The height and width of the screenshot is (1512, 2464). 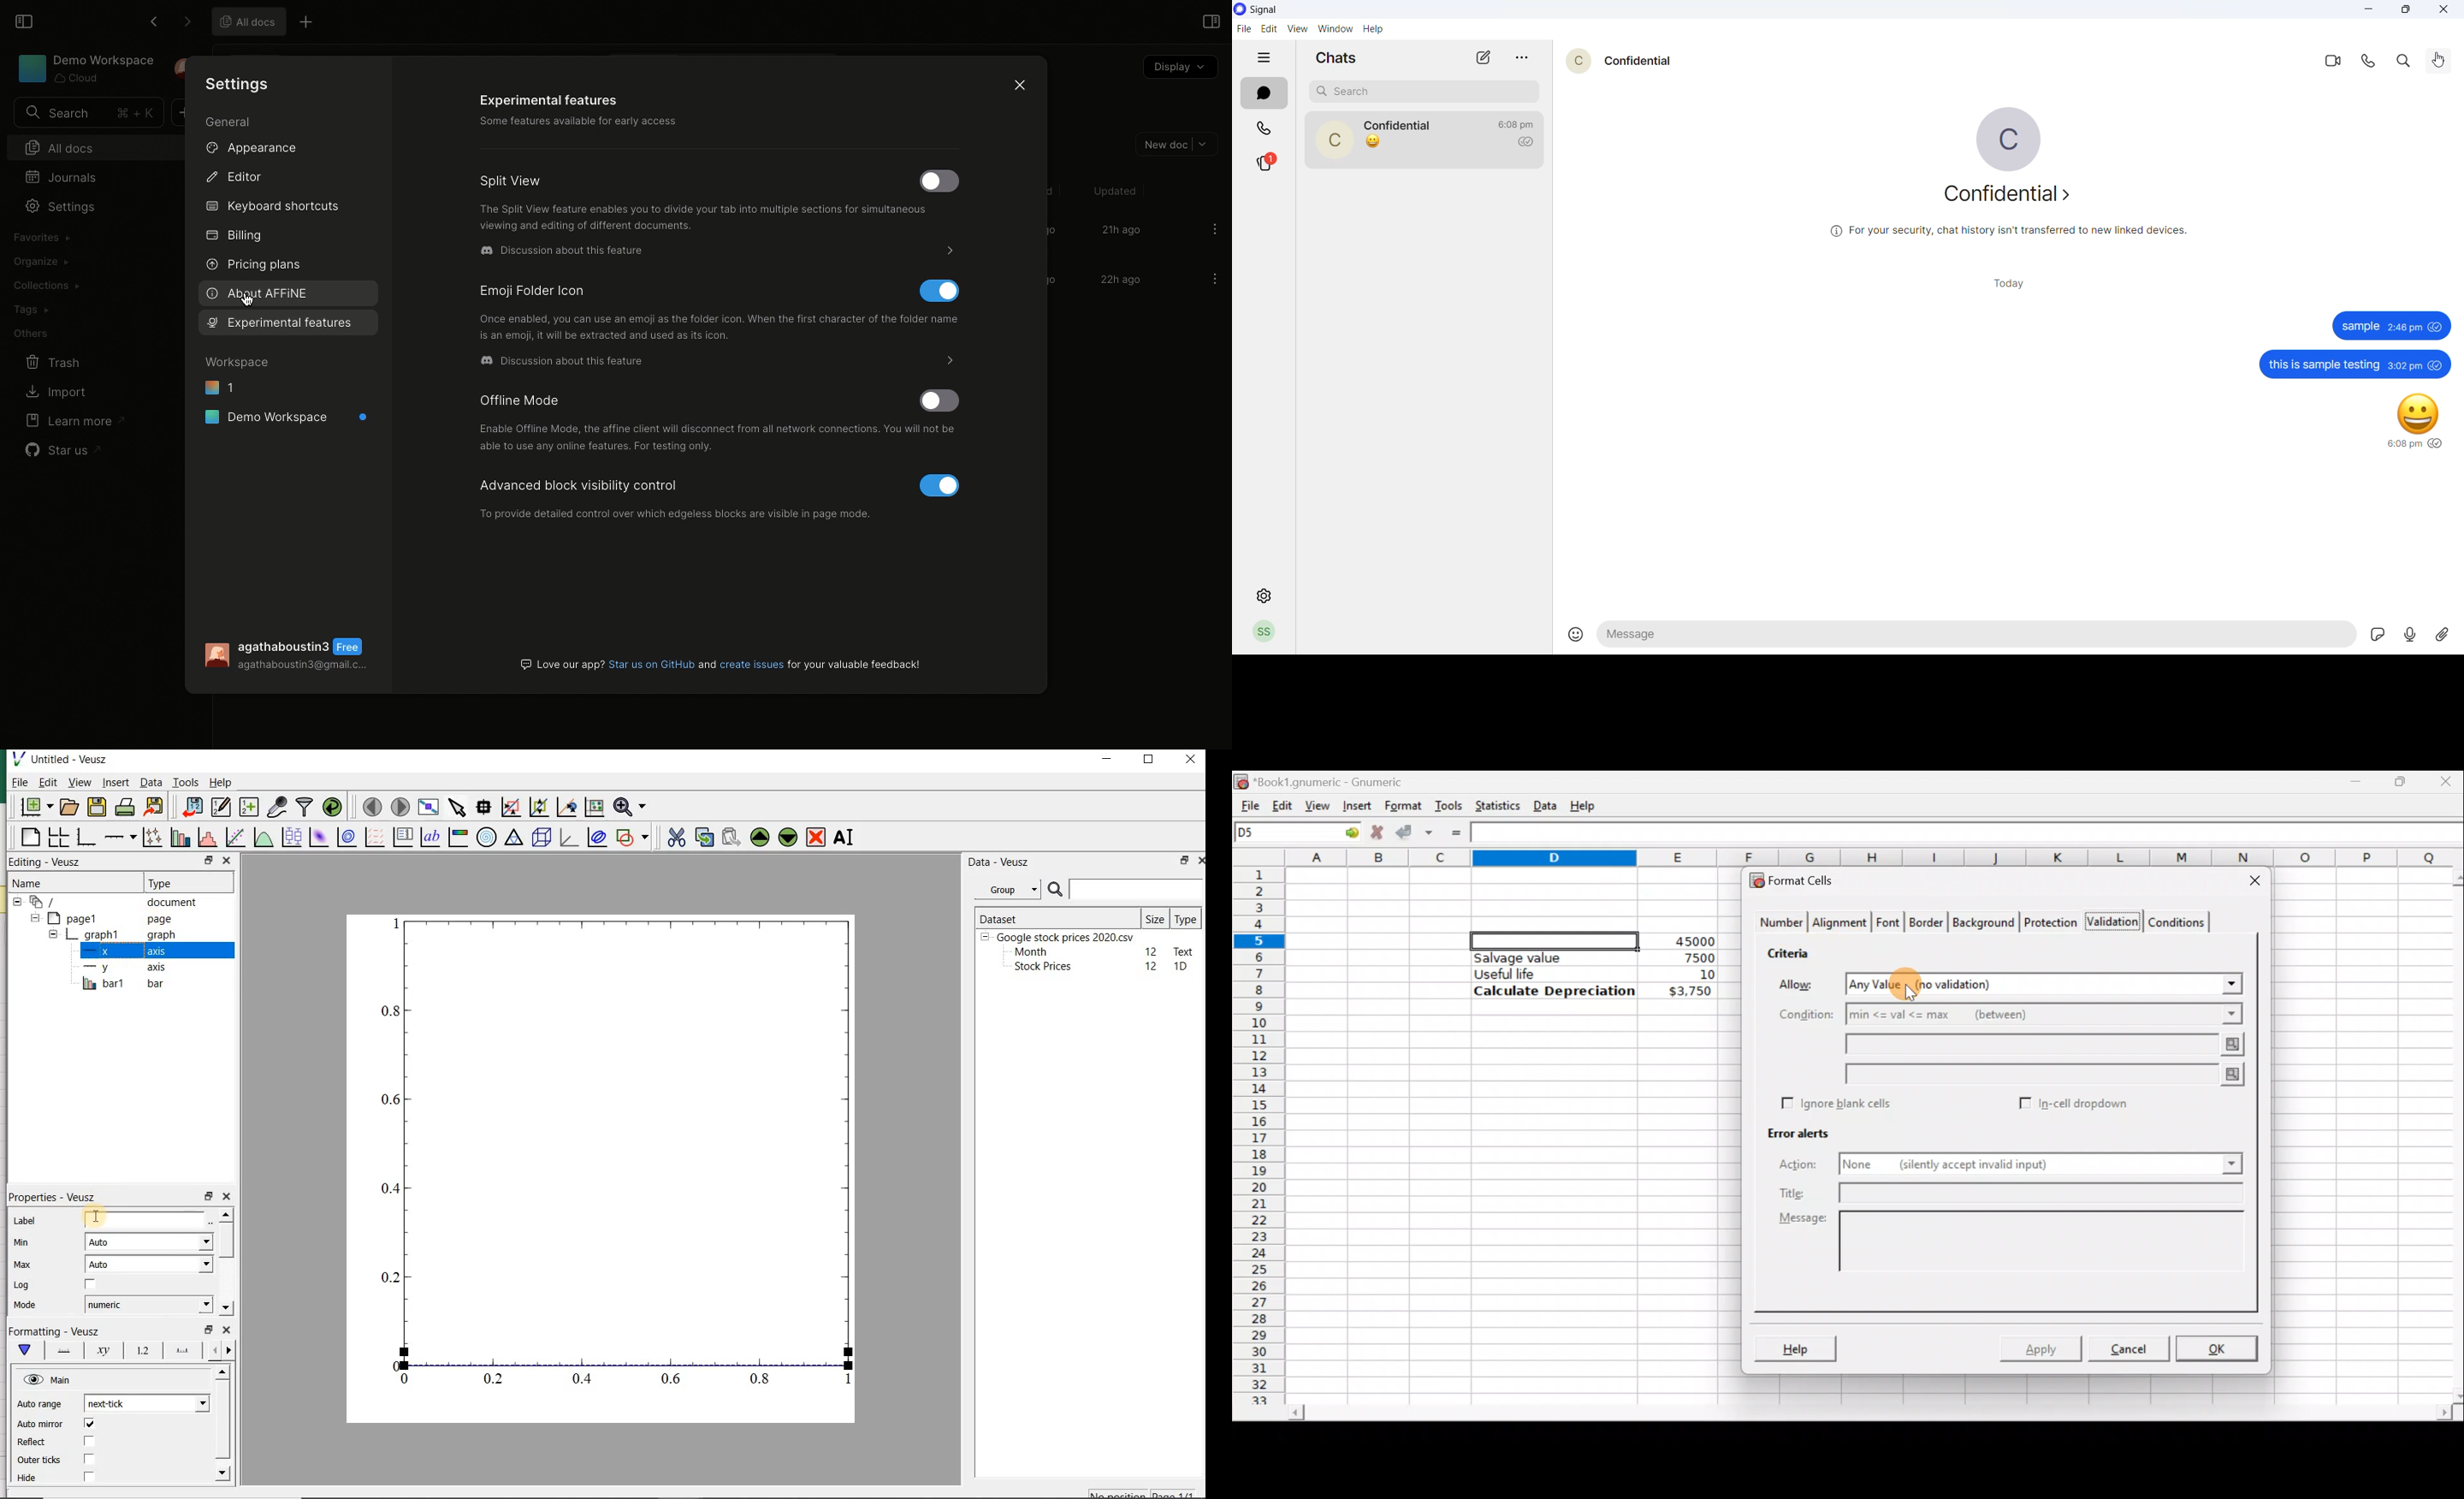 I want to click on insert, so click(x=116, y=783).